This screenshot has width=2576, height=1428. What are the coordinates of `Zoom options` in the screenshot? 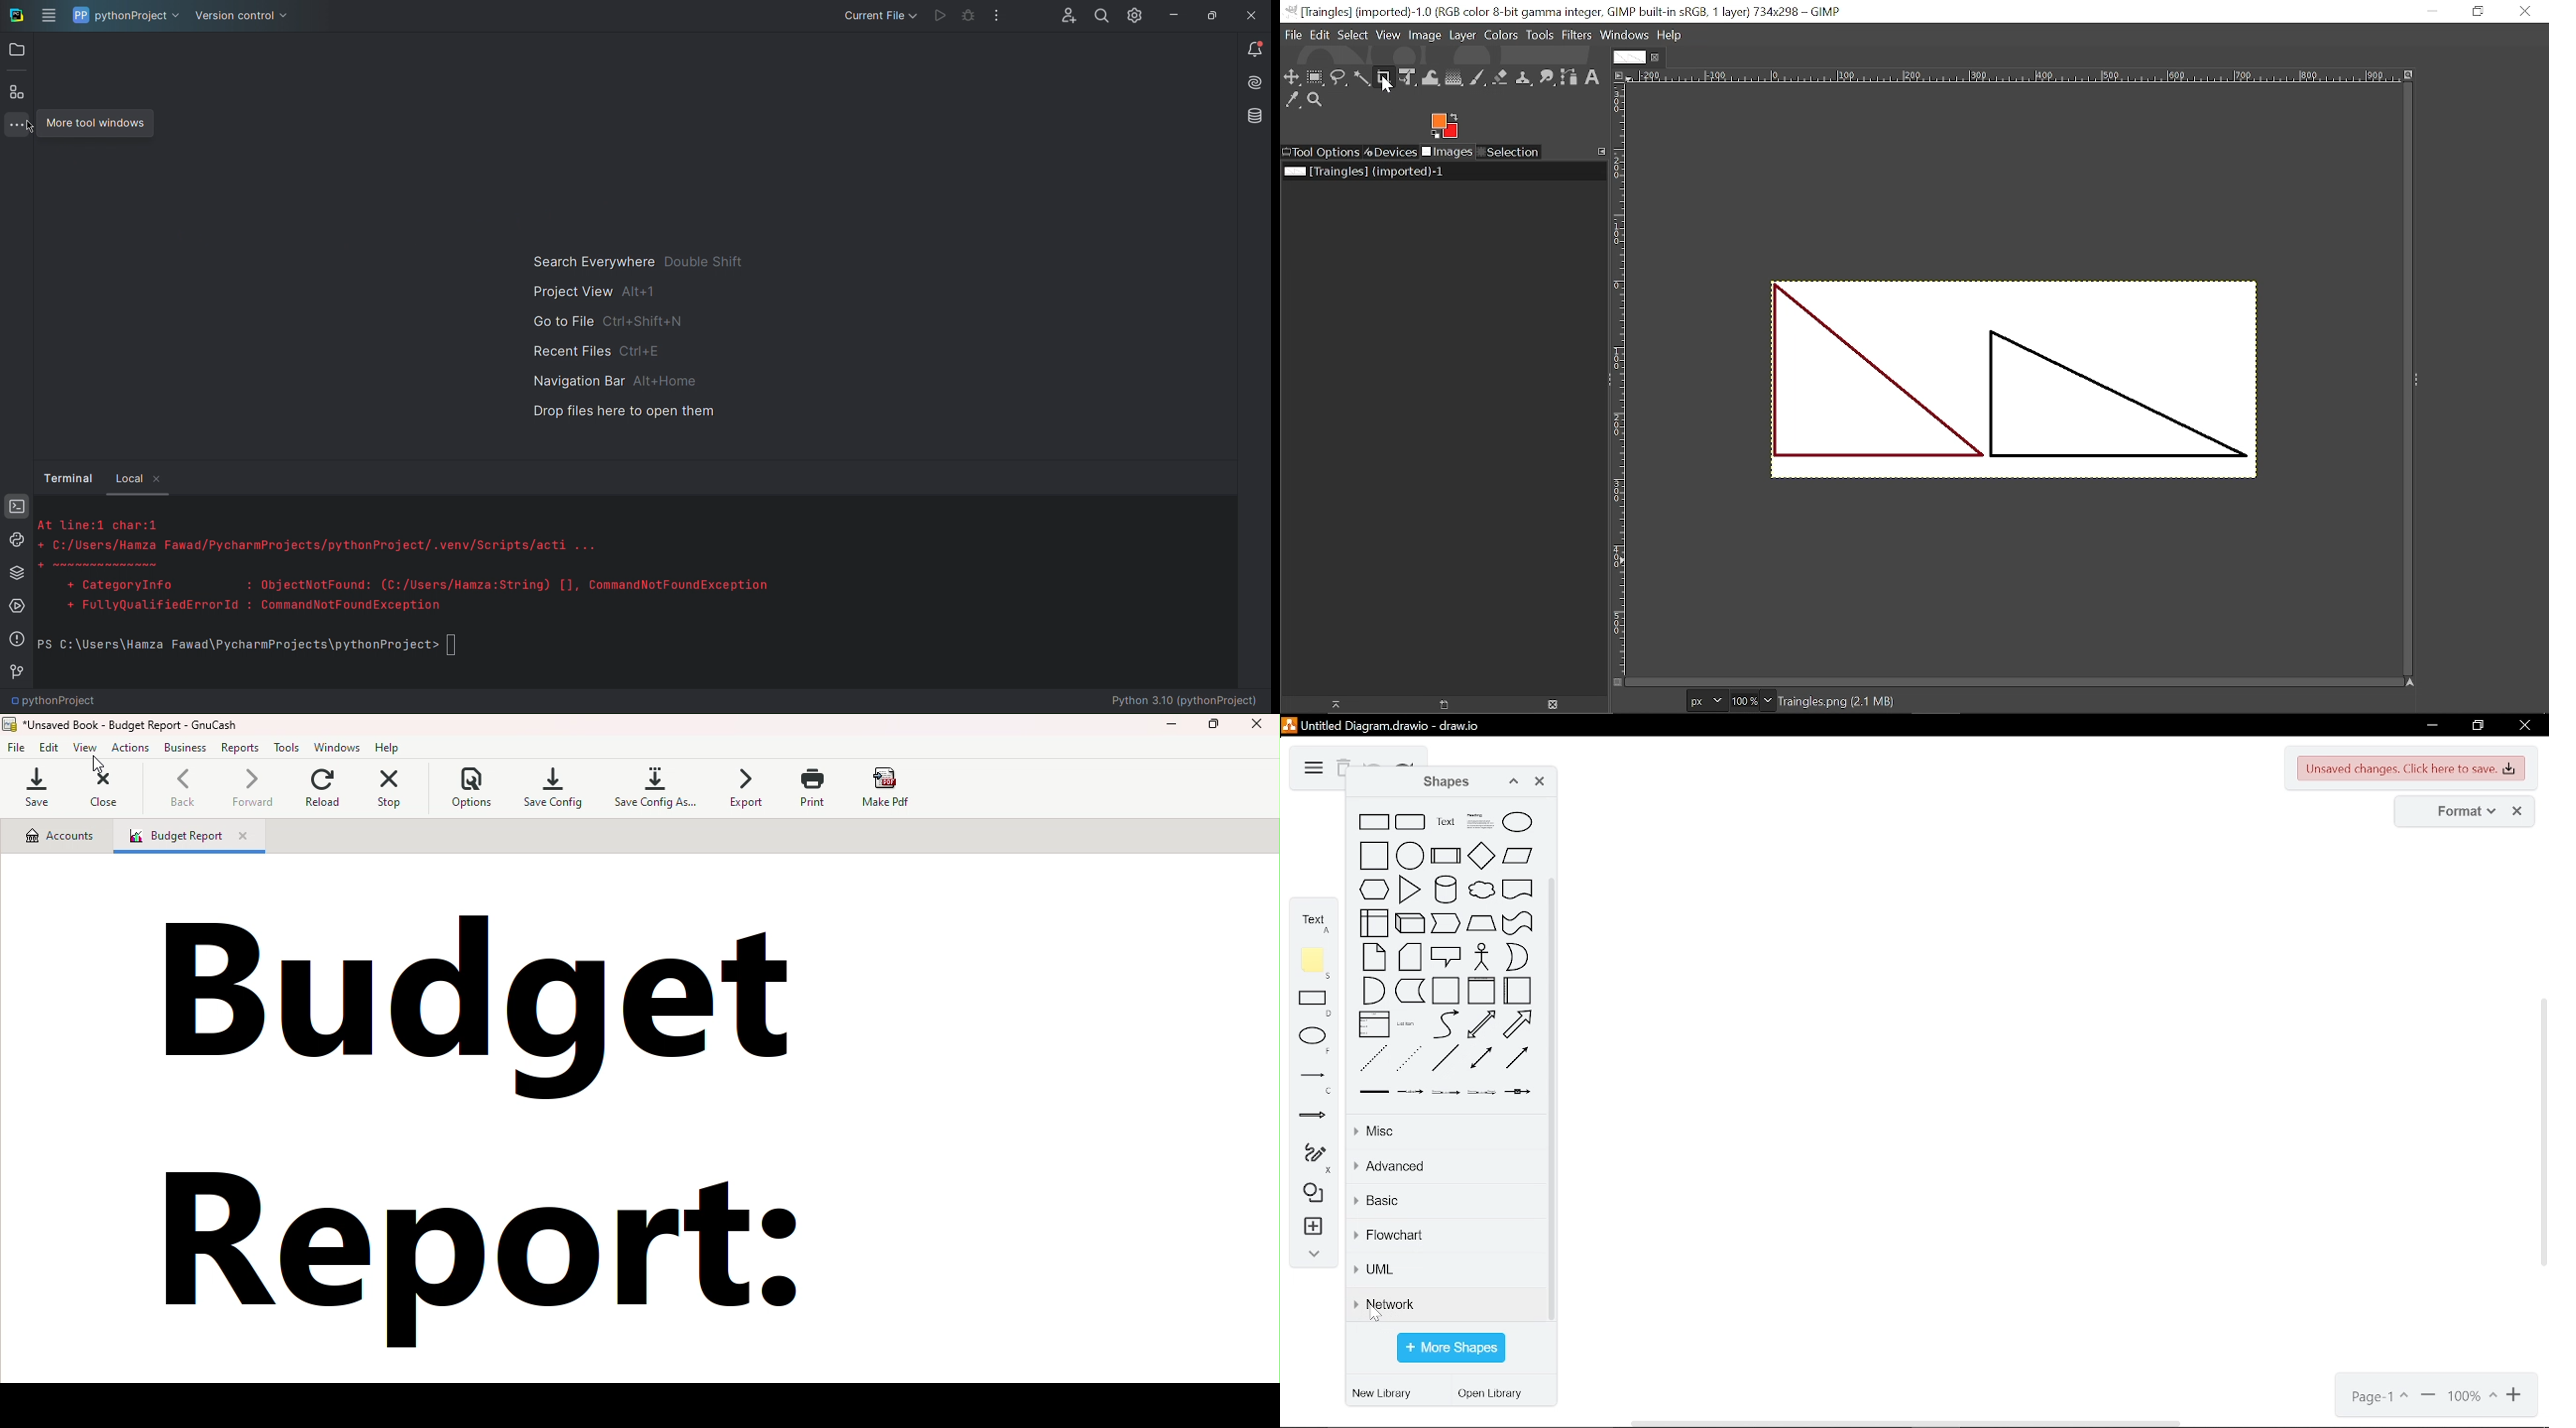 It's located at (1767, 701).